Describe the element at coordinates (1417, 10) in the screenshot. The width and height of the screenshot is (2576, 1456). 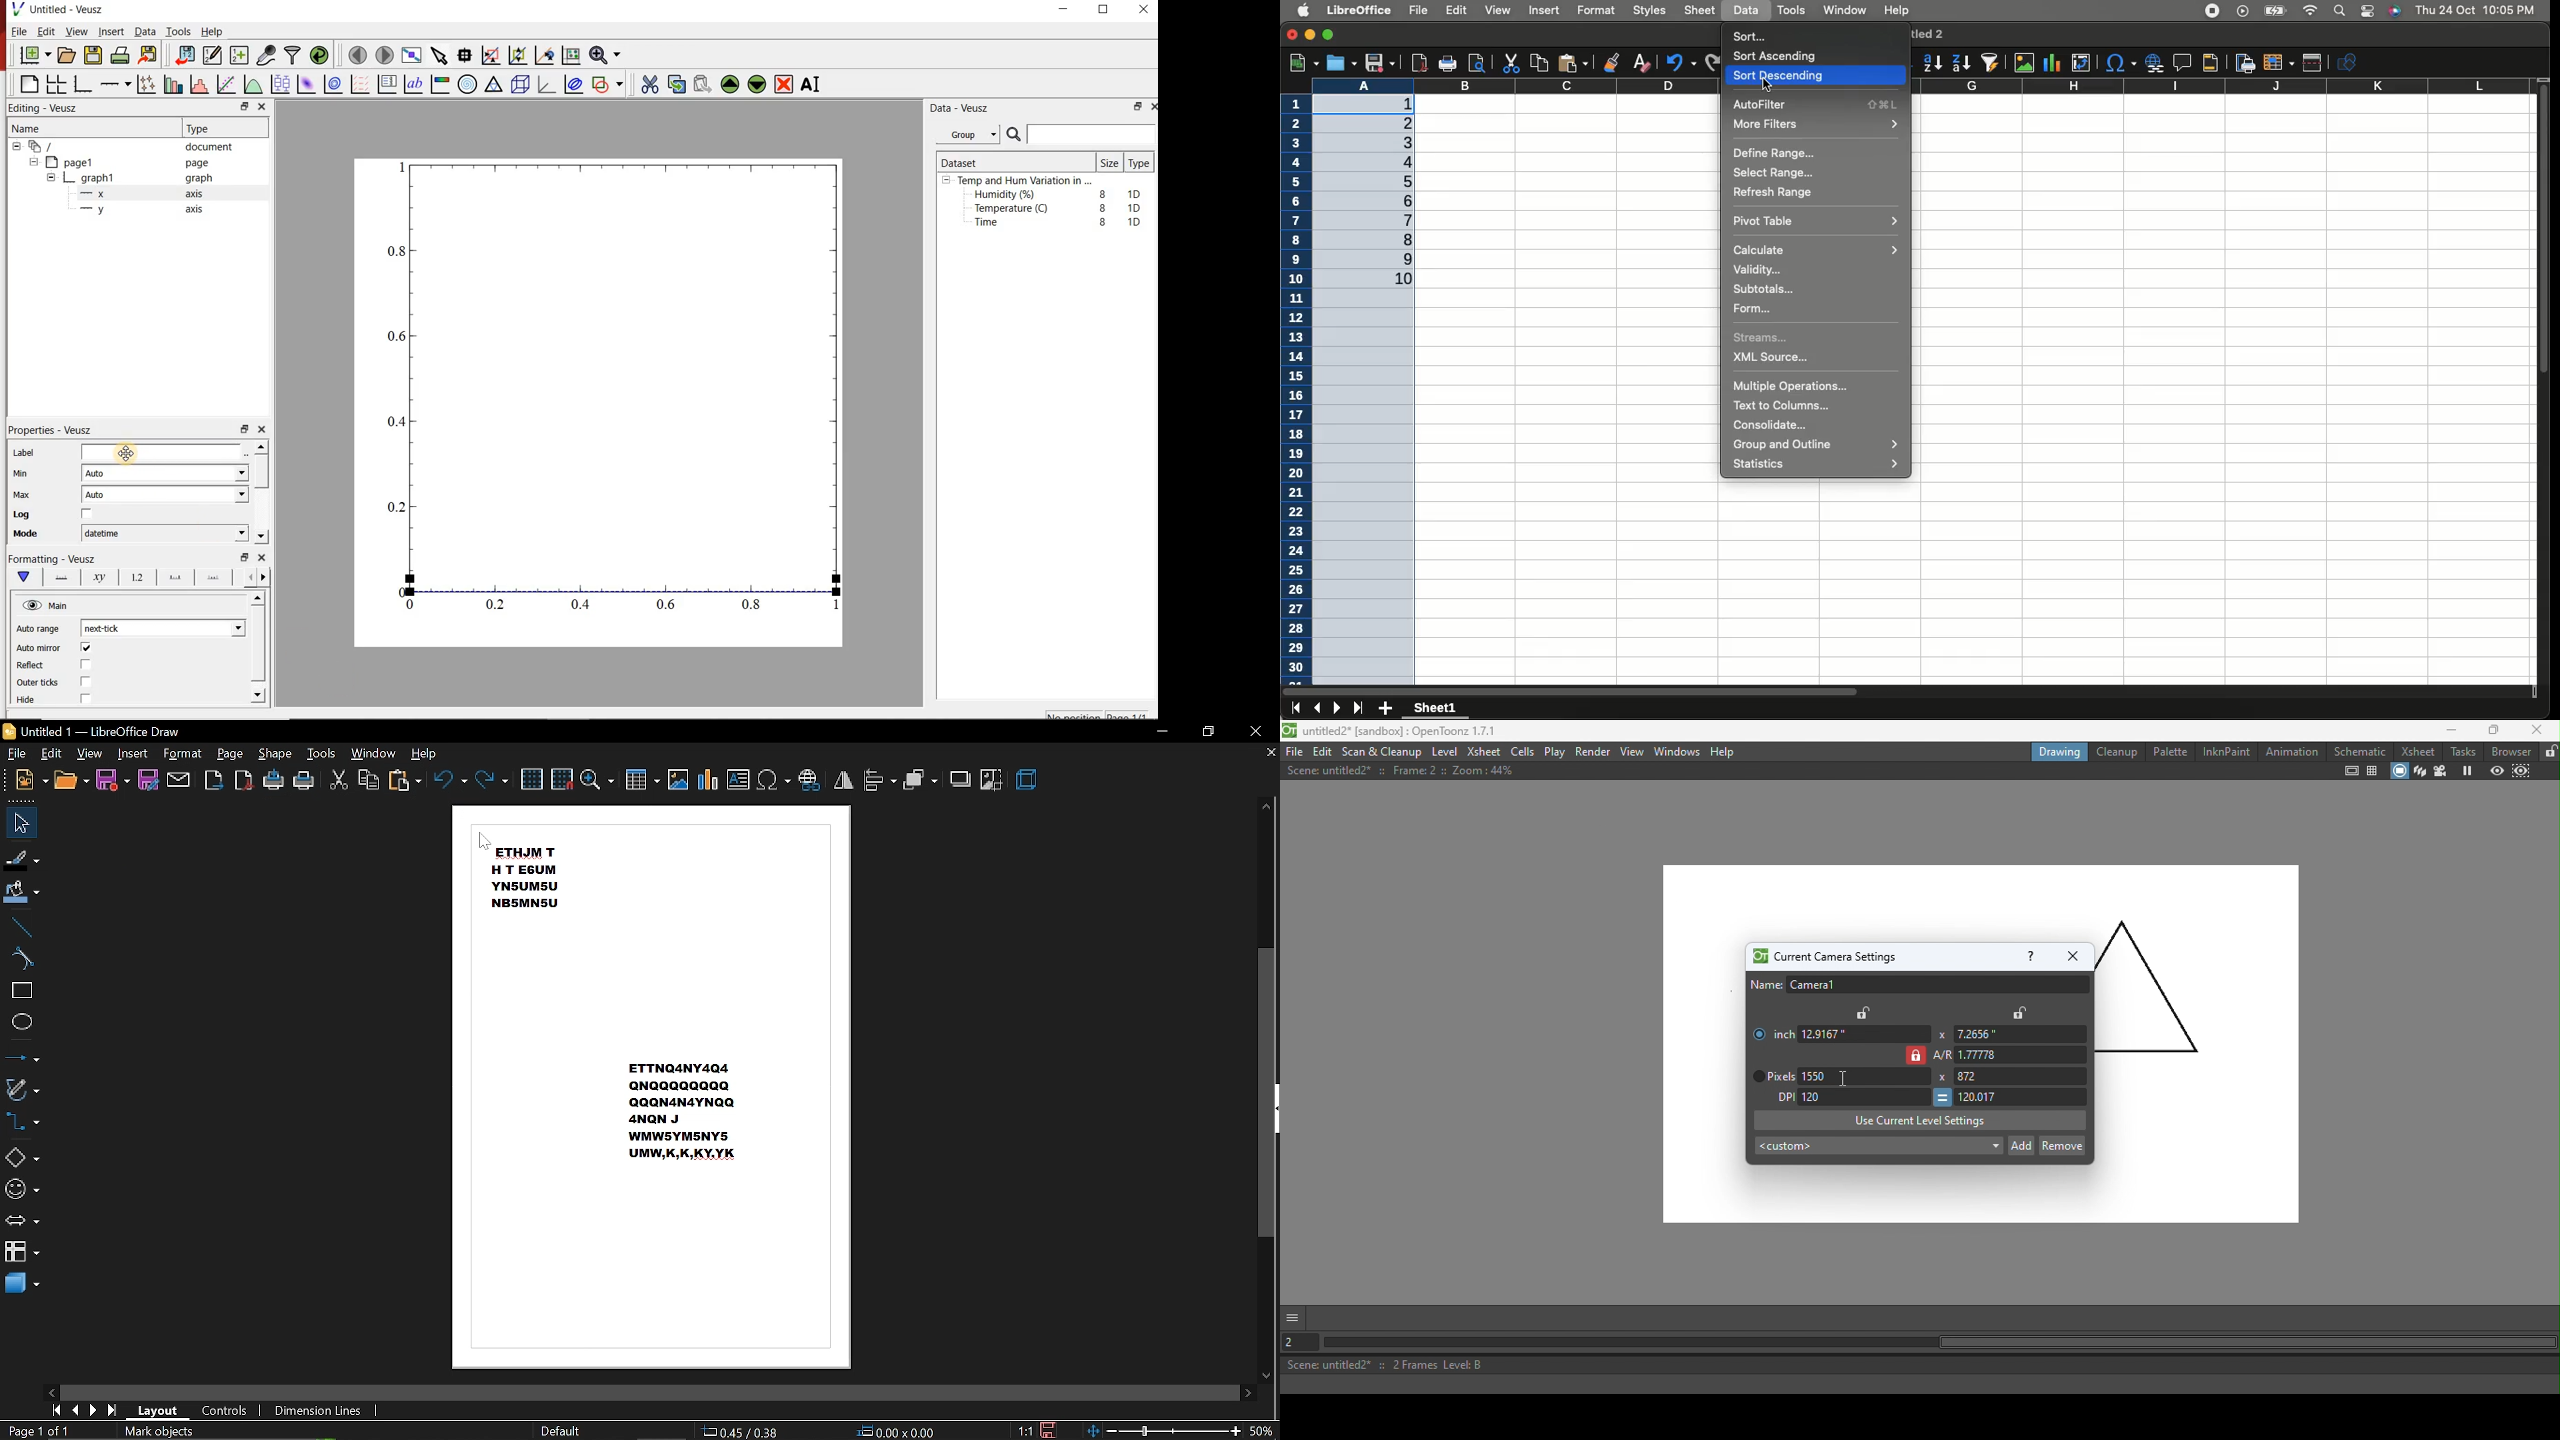
I see `File` at that location.